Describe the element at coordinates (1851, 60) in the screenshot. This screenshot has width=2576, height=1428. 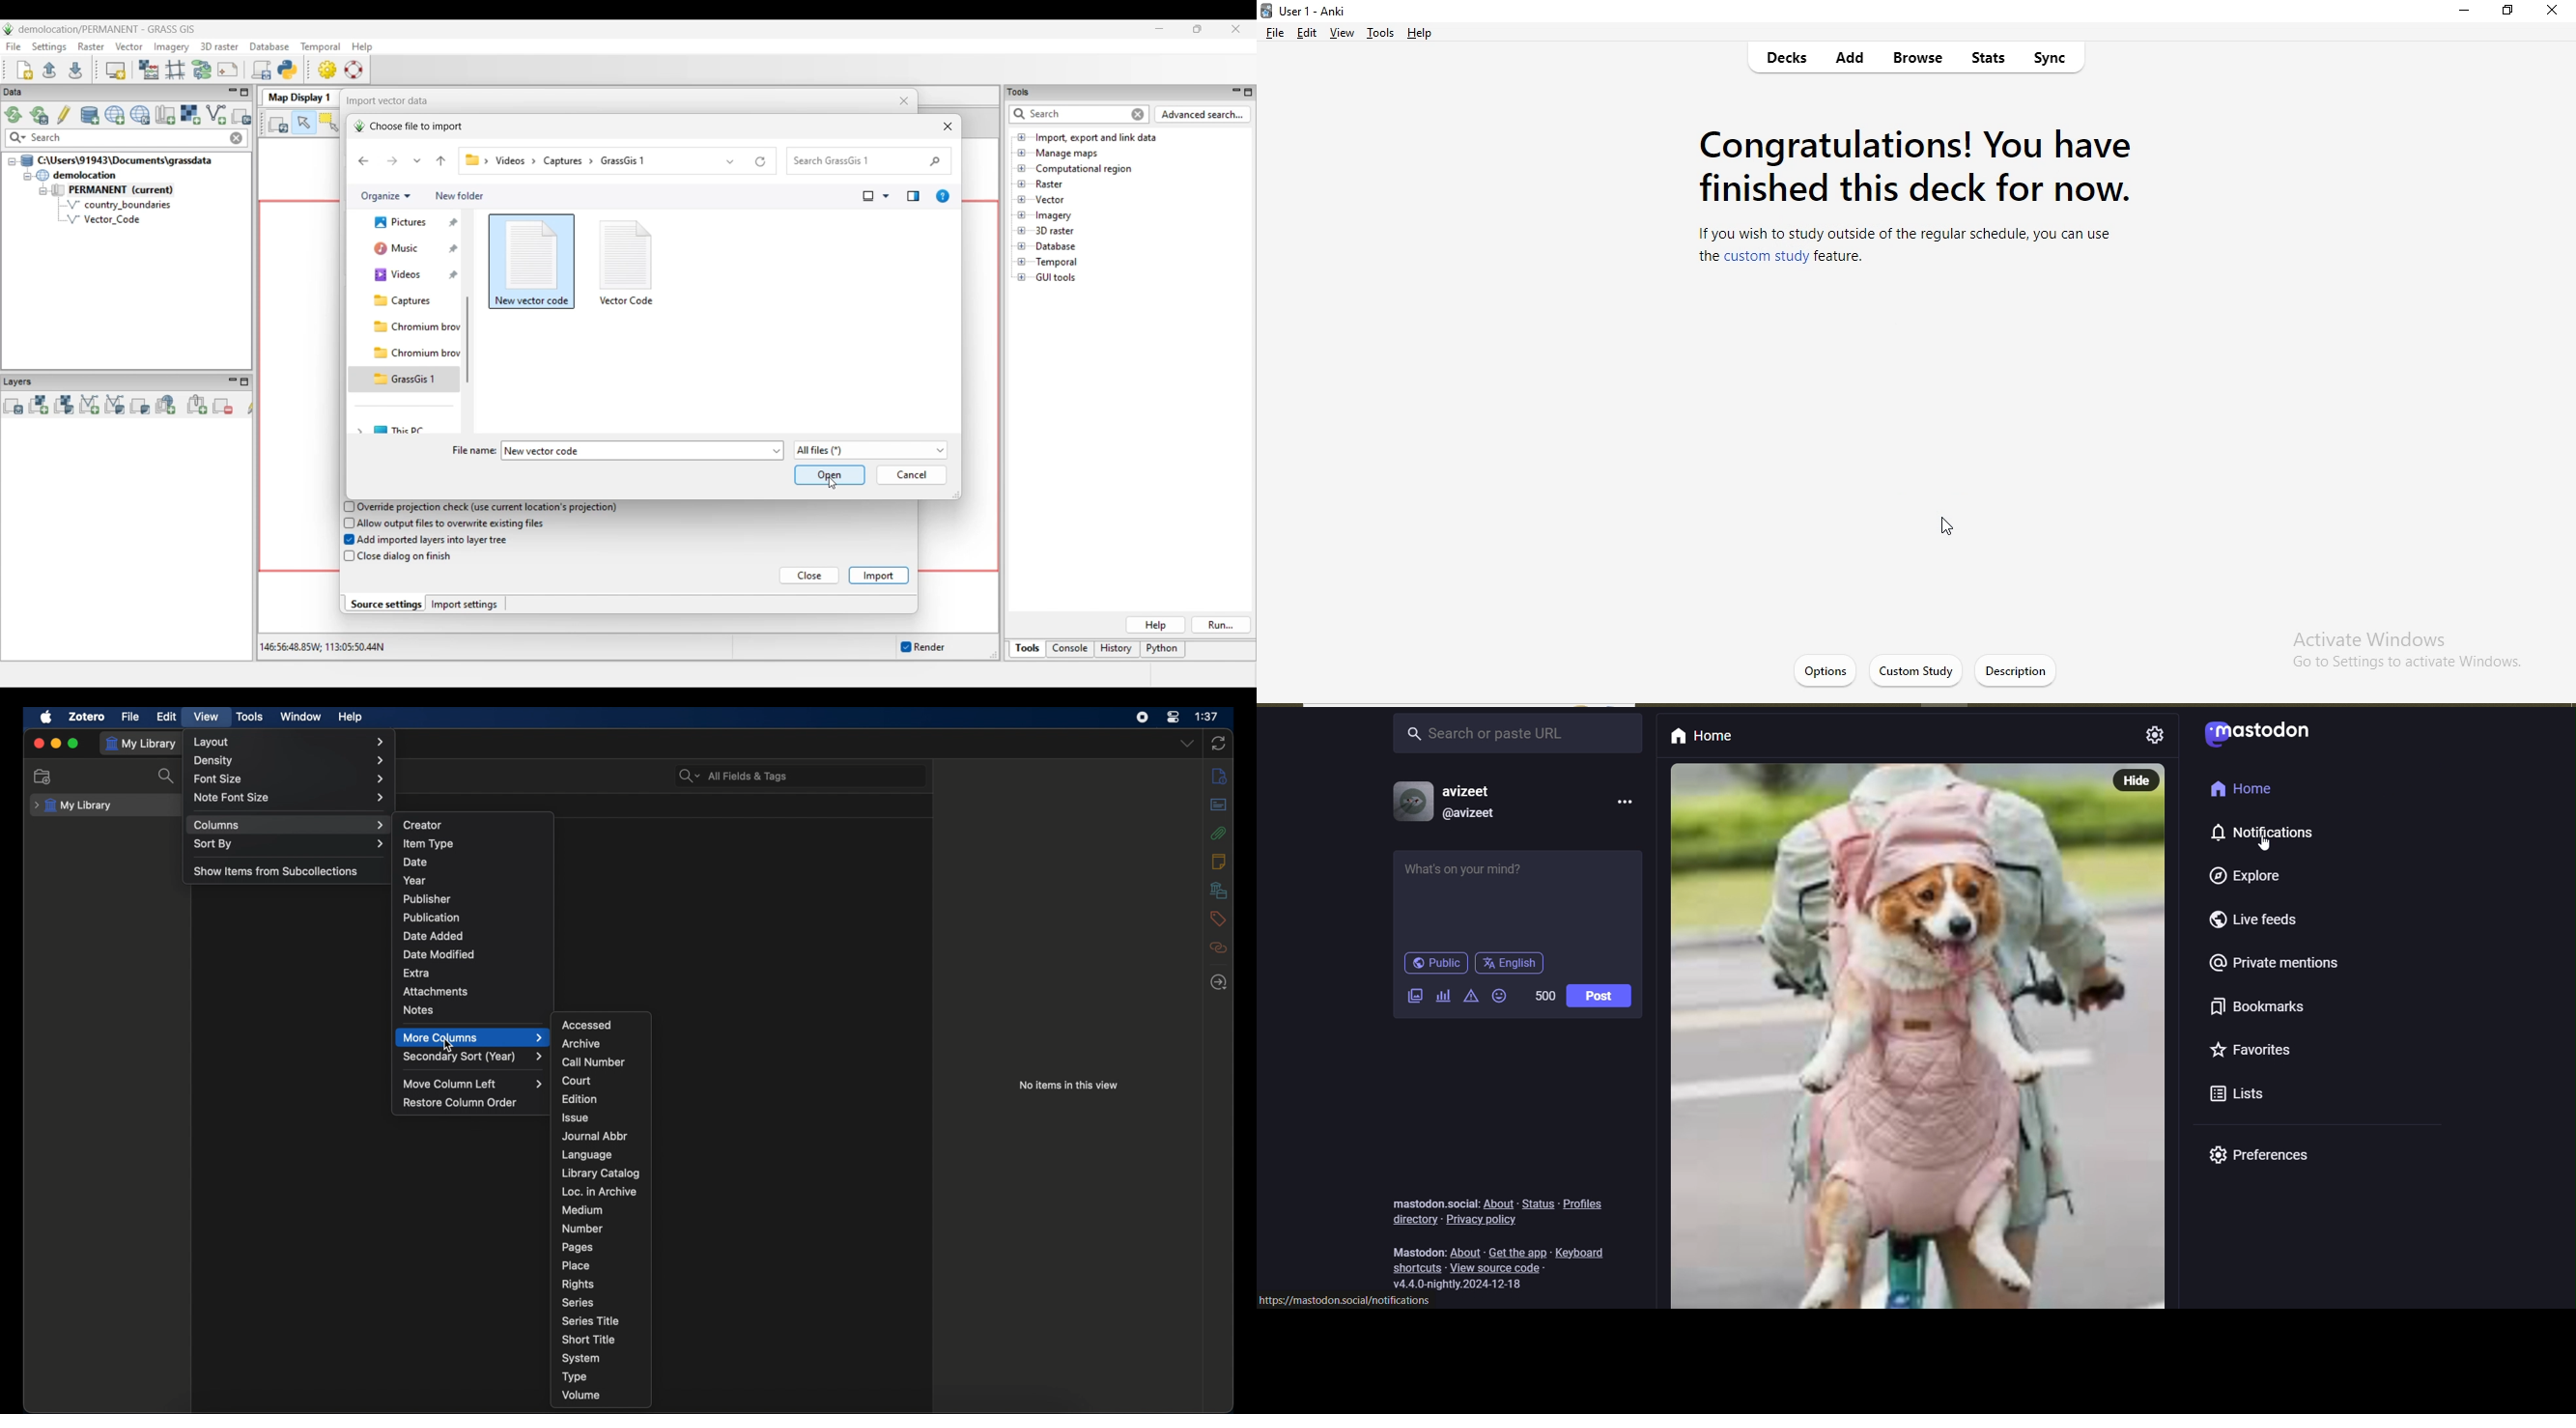
I see `add` at that location.